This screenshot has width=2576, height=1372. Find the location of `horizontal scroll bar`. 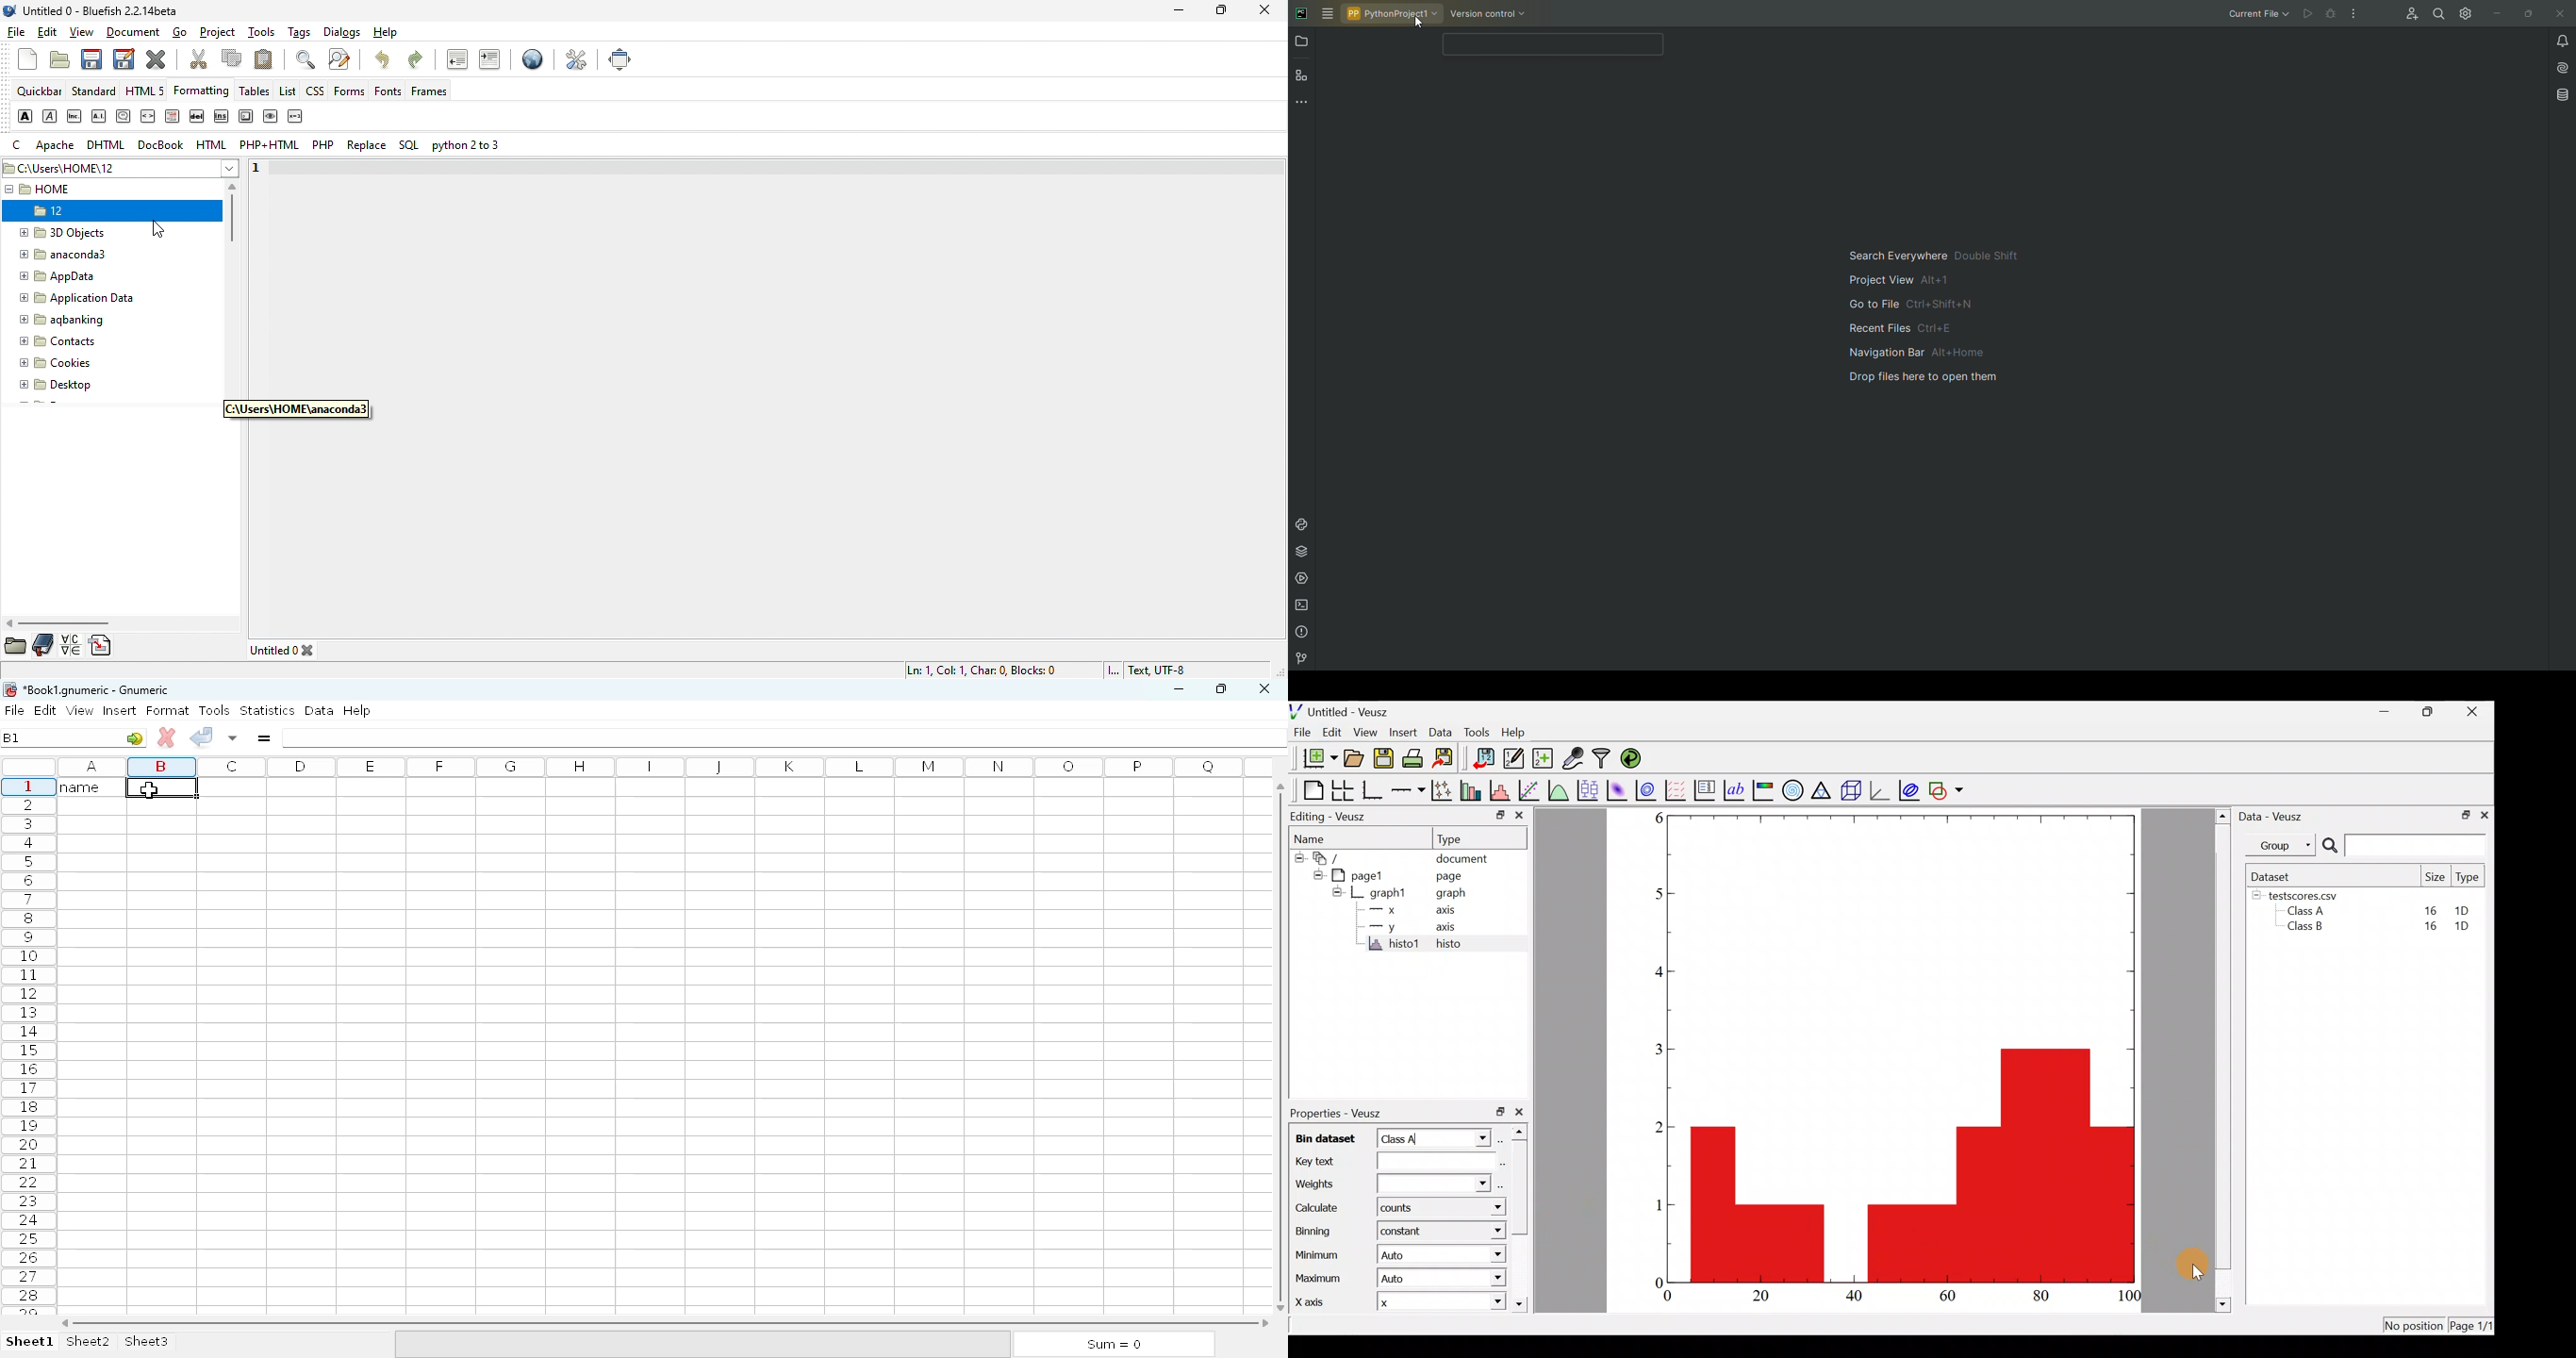

horizontal scroll bar is located at coordinates (665, 1323).